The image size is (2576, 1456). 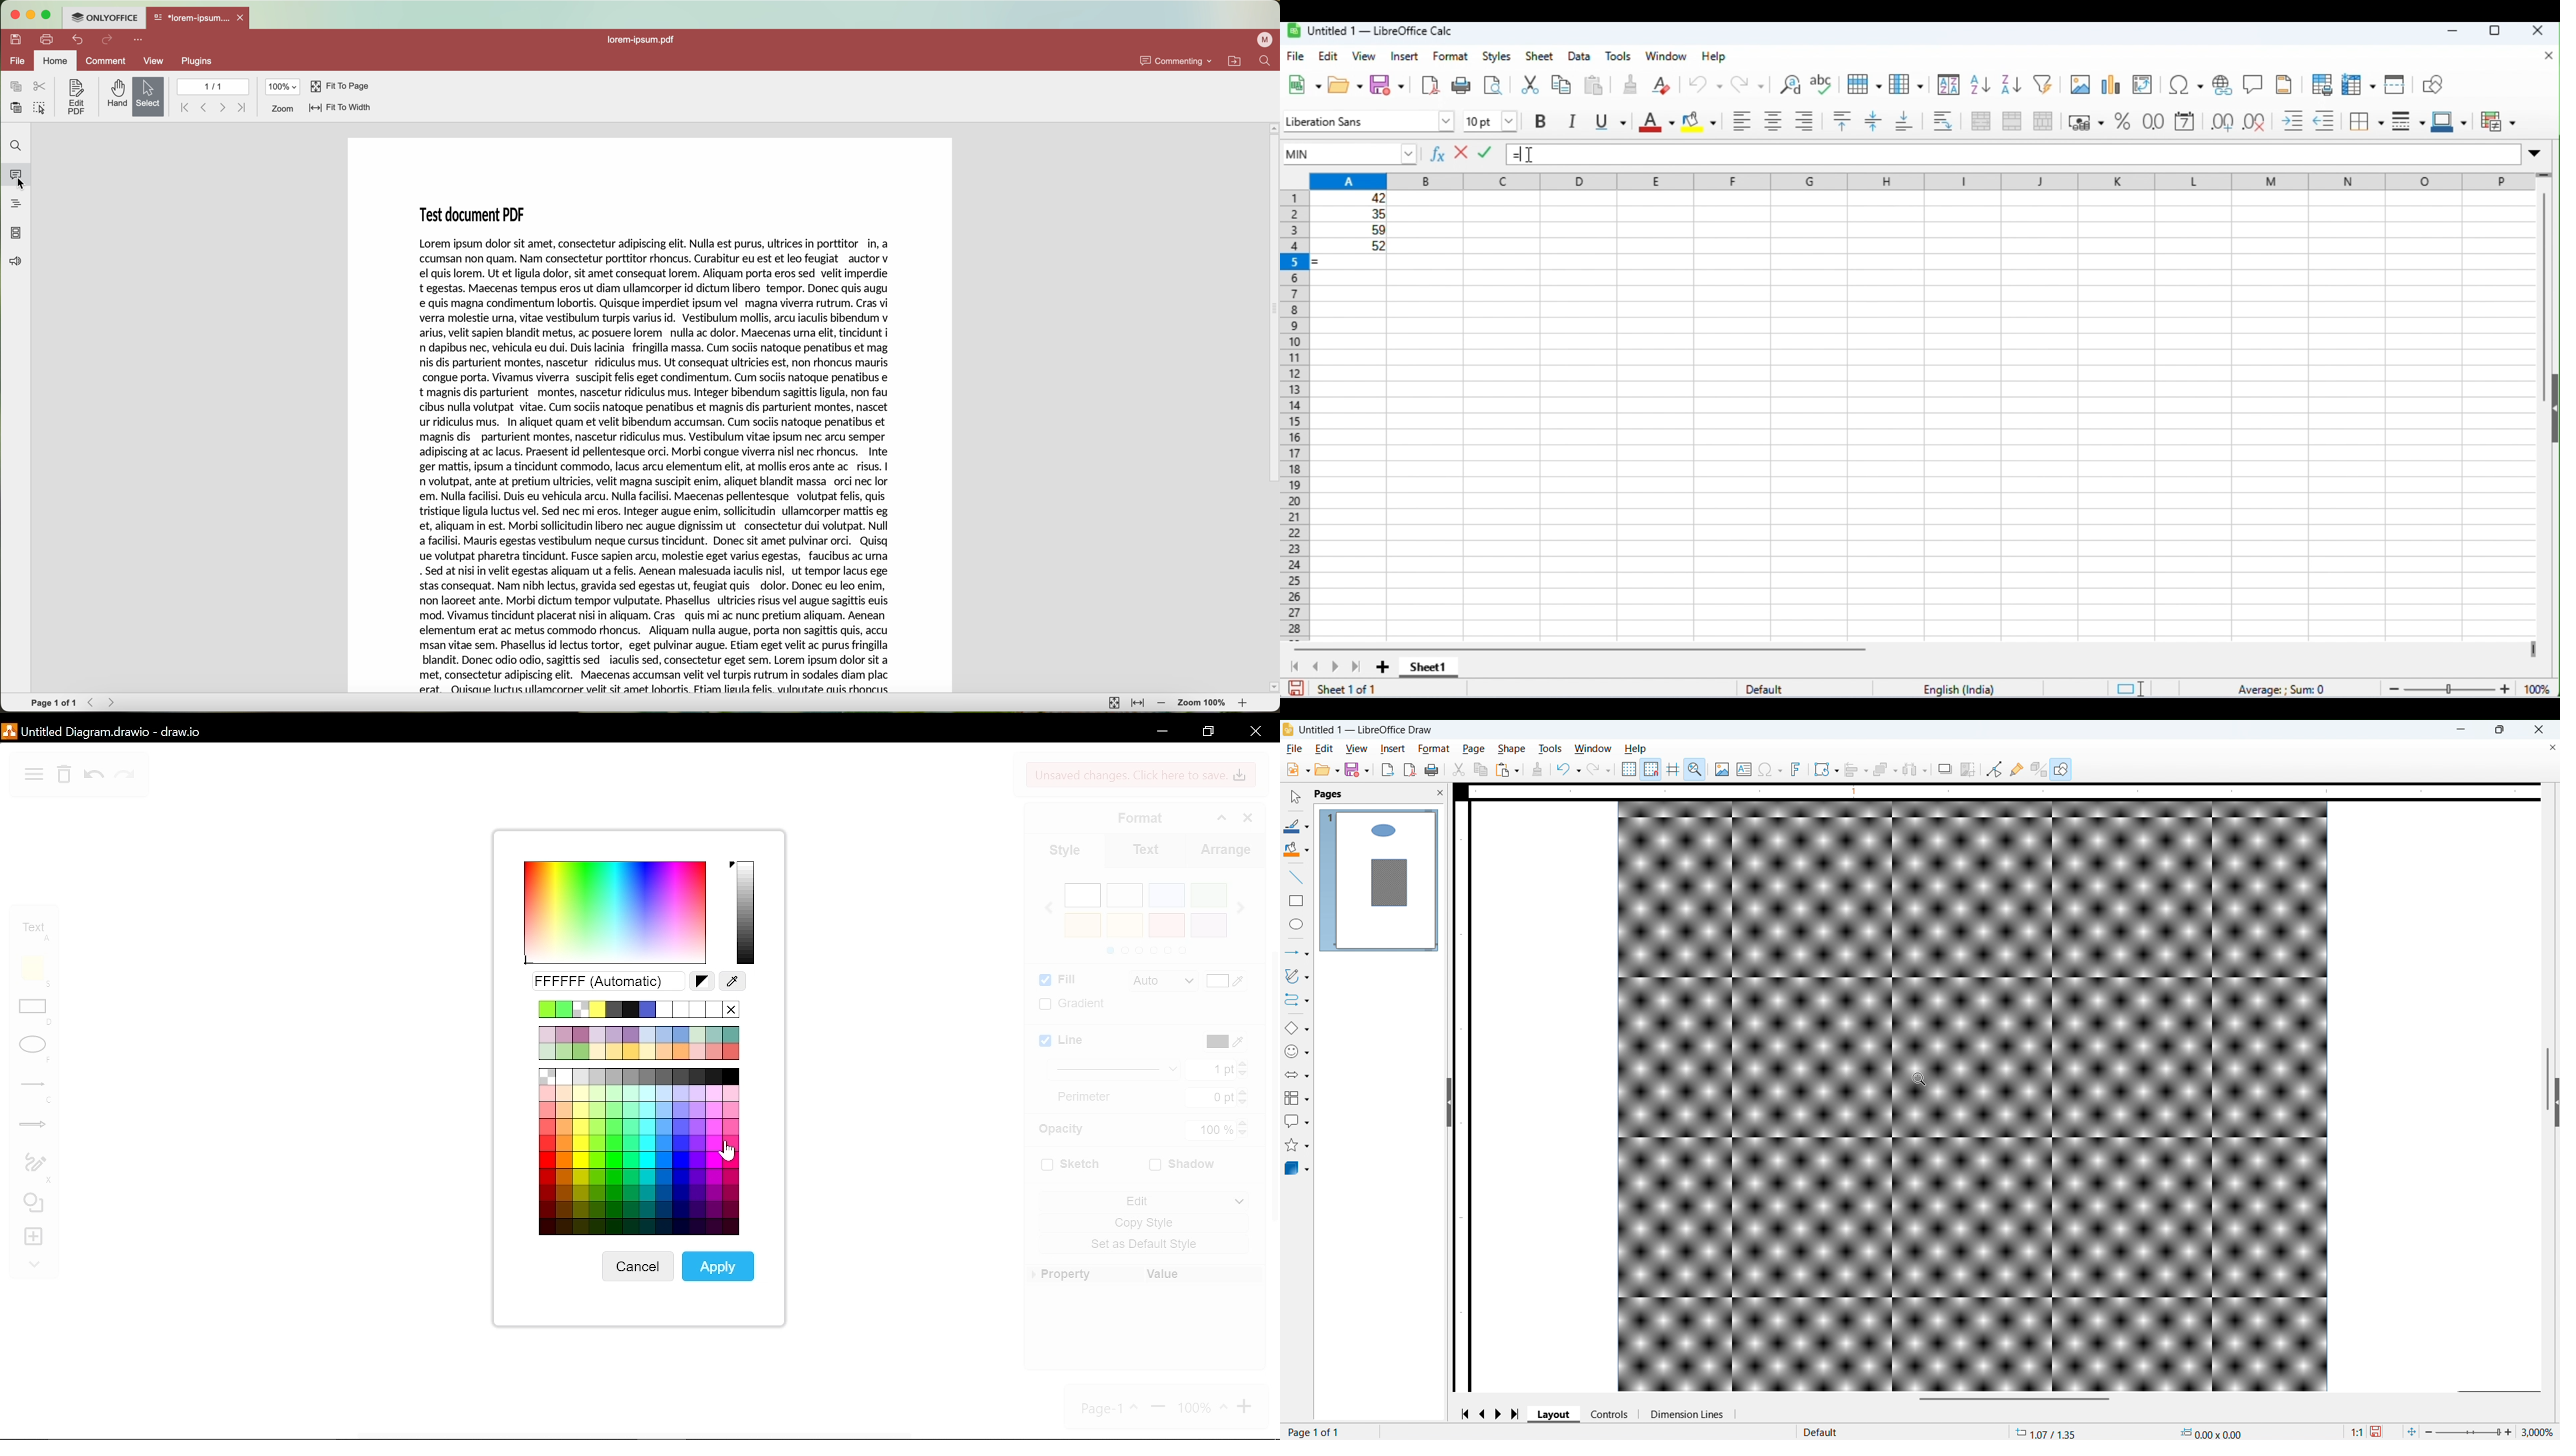 I want to click on column, so click(x=1905, y=84).